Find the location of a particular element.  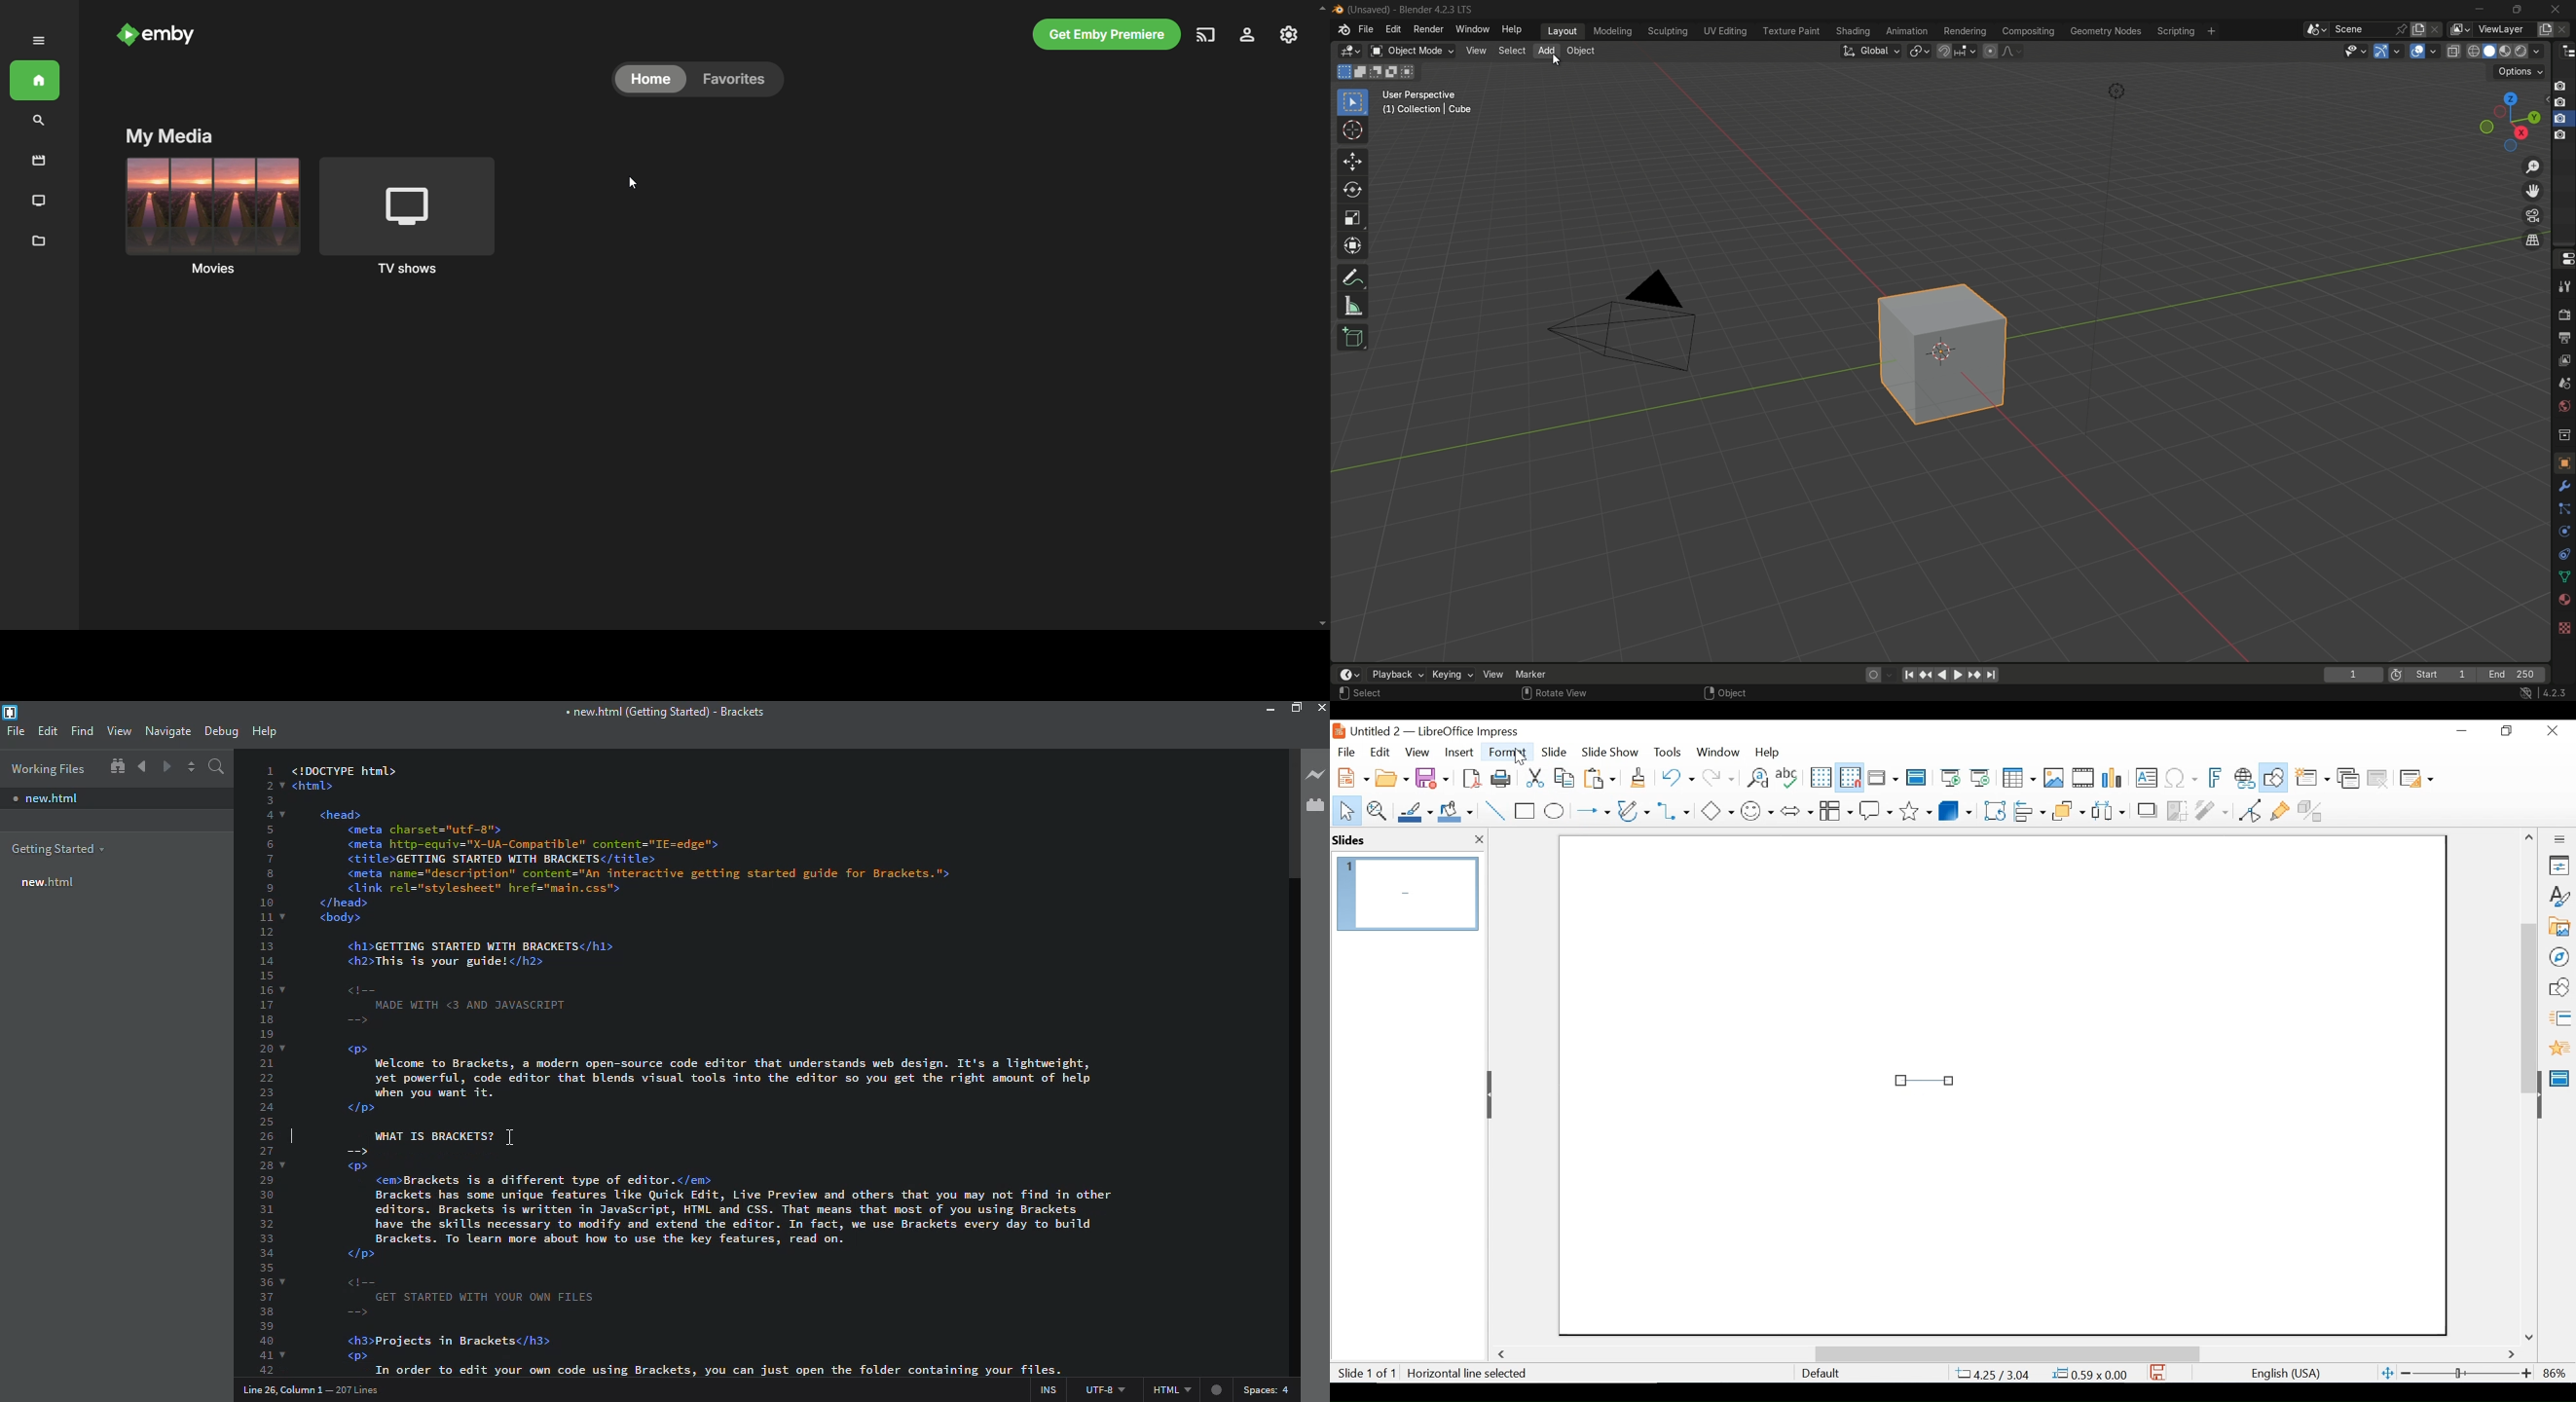

Paste is located at coordinates (1603, 778).